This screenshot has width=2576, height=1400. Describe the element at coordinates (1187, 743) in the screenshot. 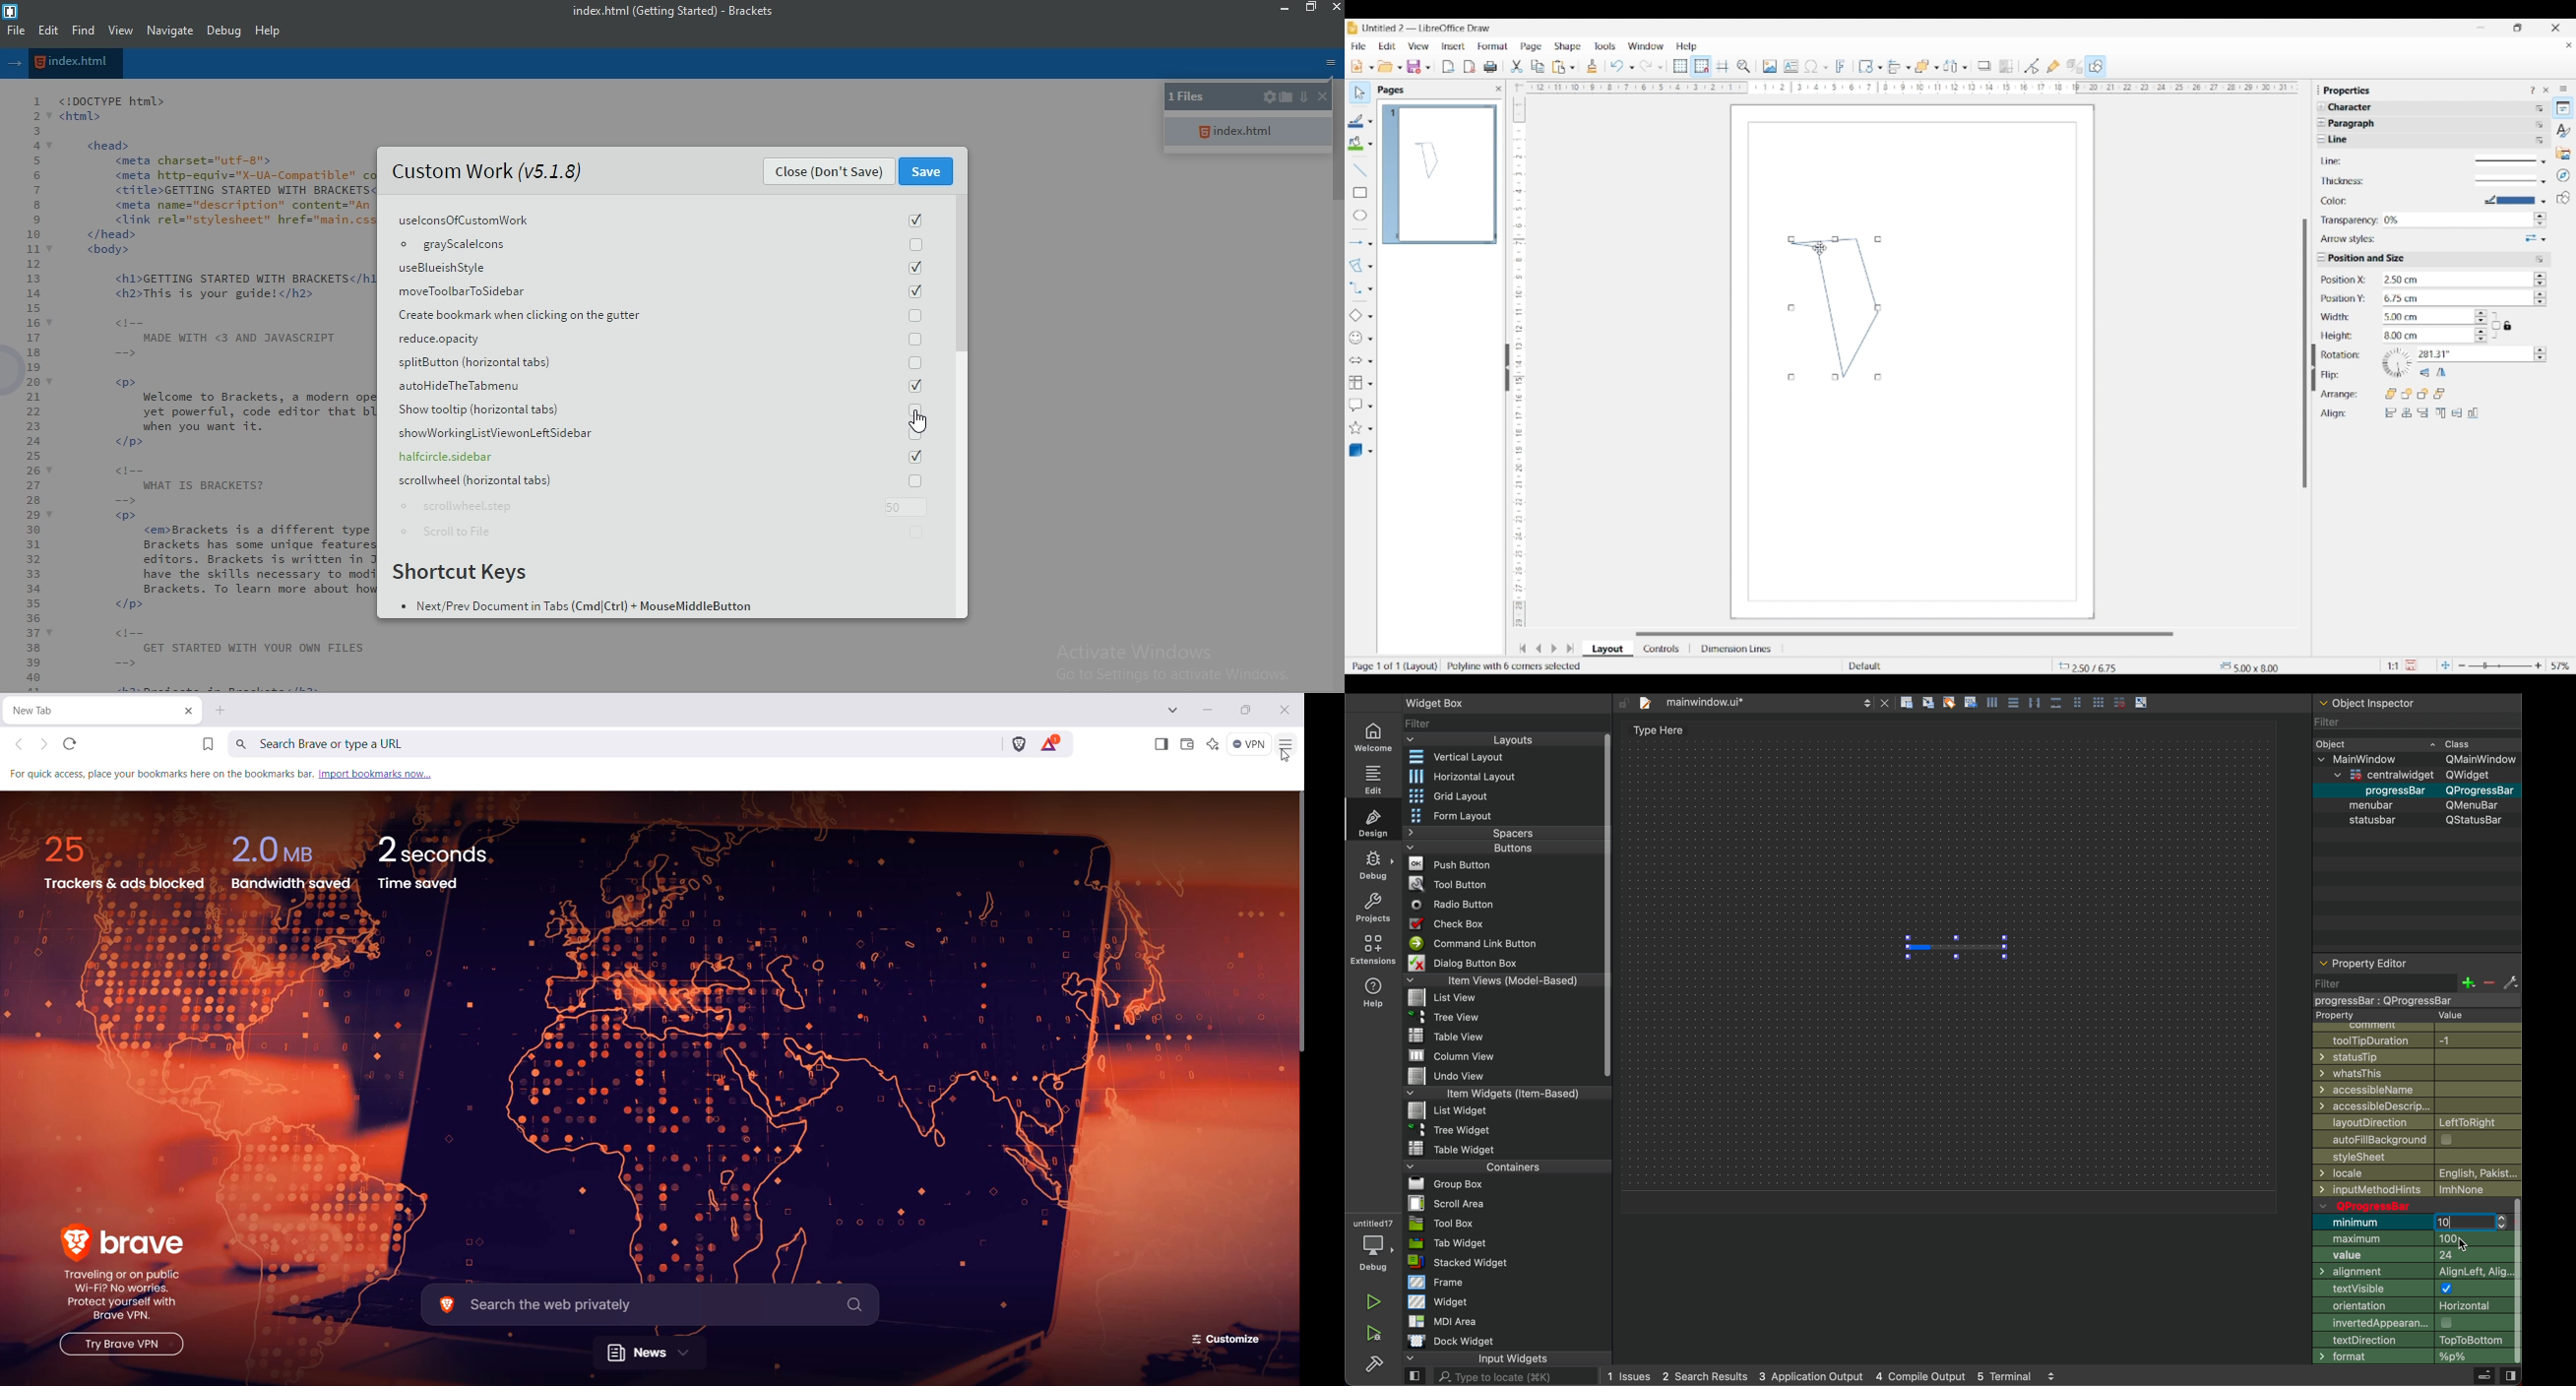

I see `Brave Wallet` at that location.